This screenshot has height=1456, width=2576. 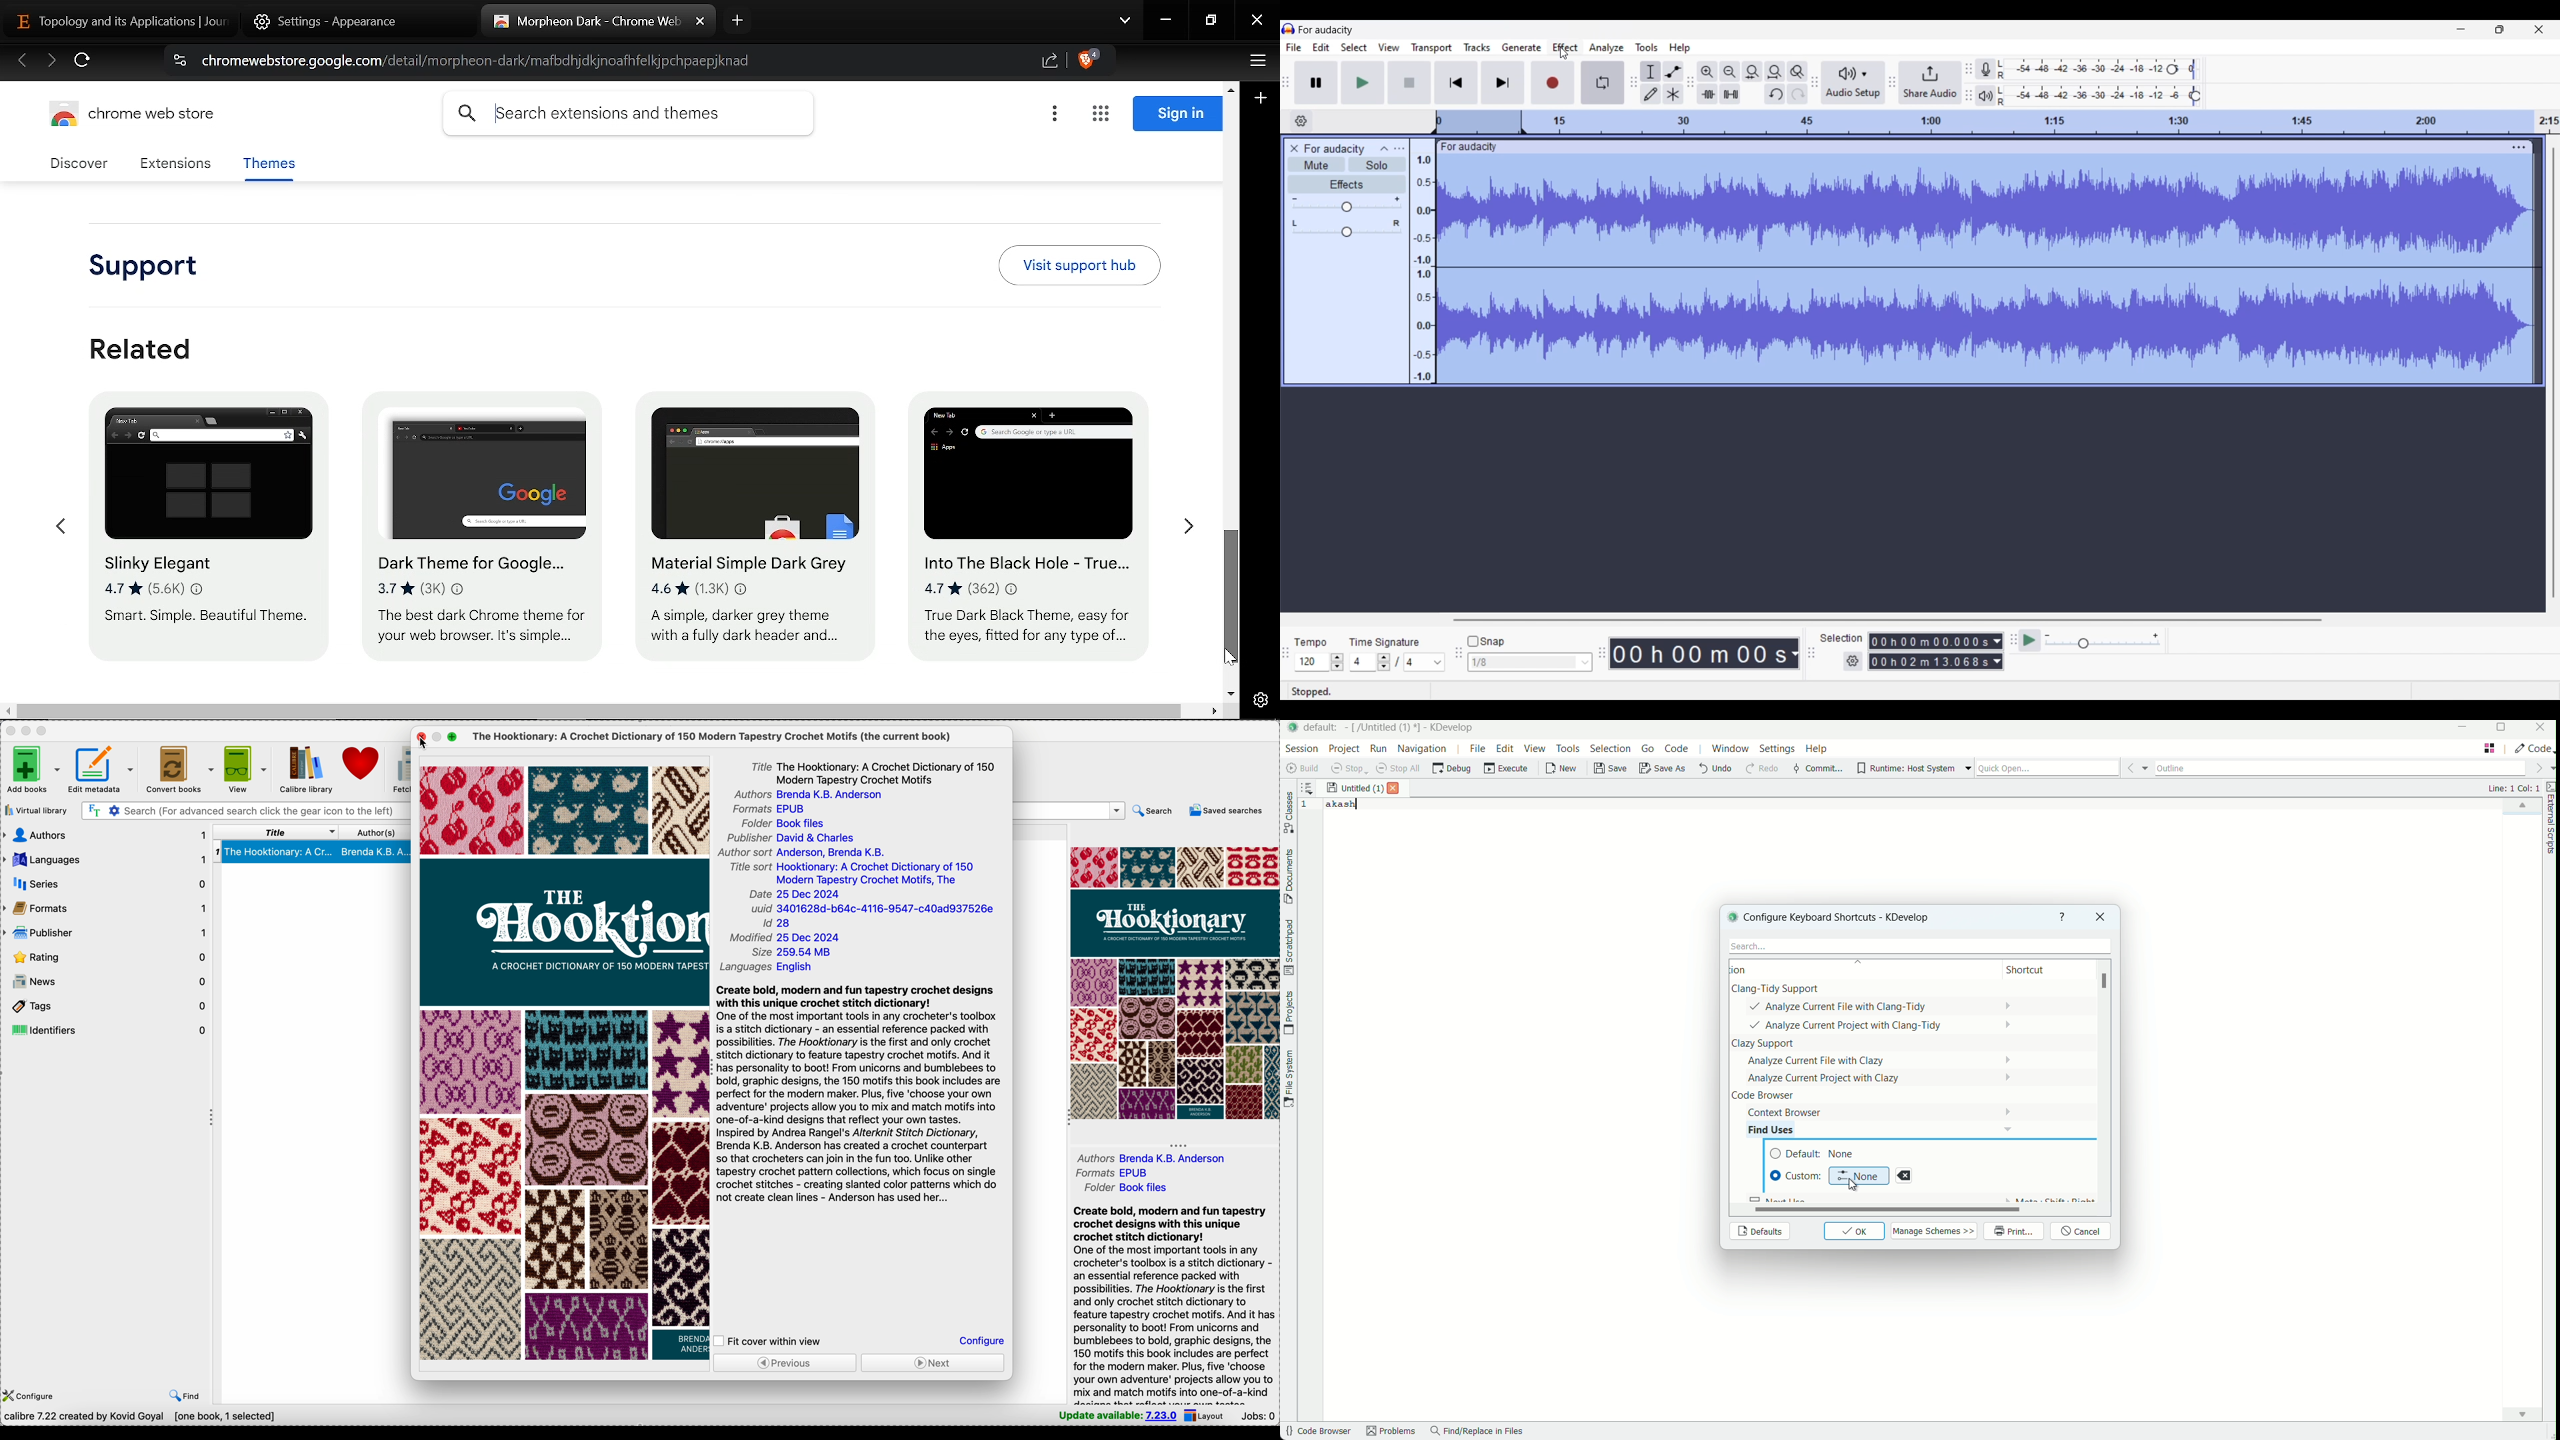 I want to click on Recording level, so click(x=2084, y=69).